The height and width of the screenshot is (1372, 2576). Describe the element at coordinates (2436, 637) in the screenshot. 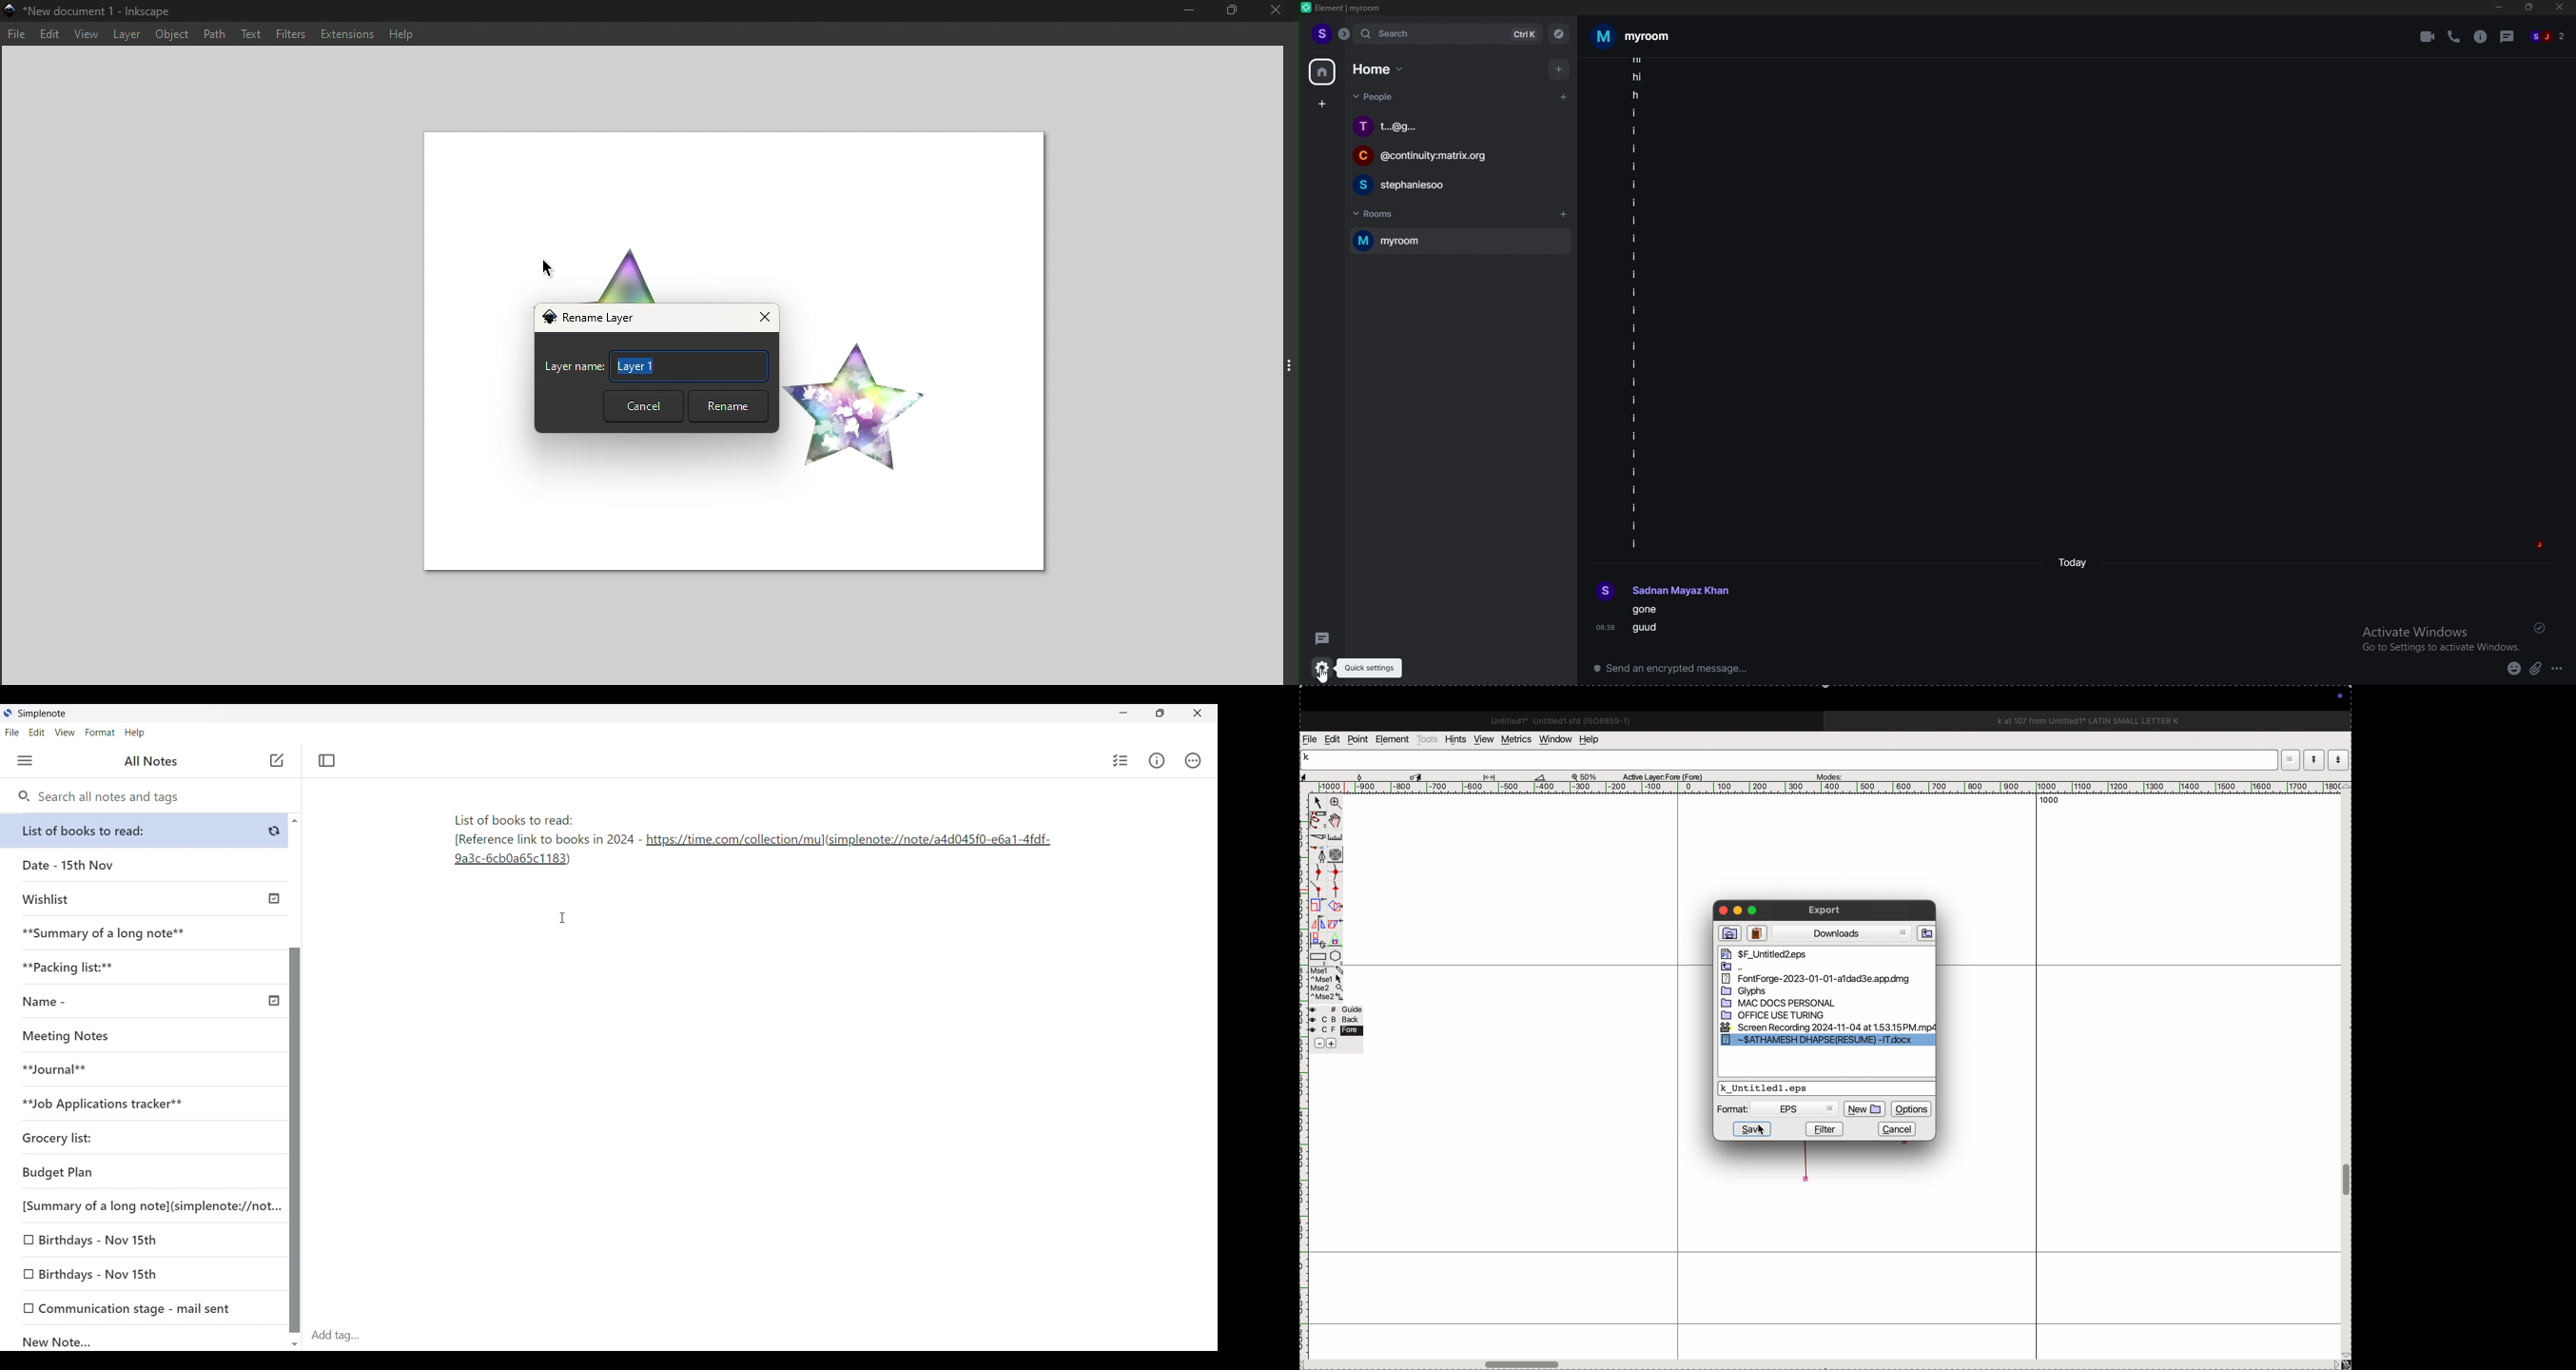

I see `Activate Windows` at that location.